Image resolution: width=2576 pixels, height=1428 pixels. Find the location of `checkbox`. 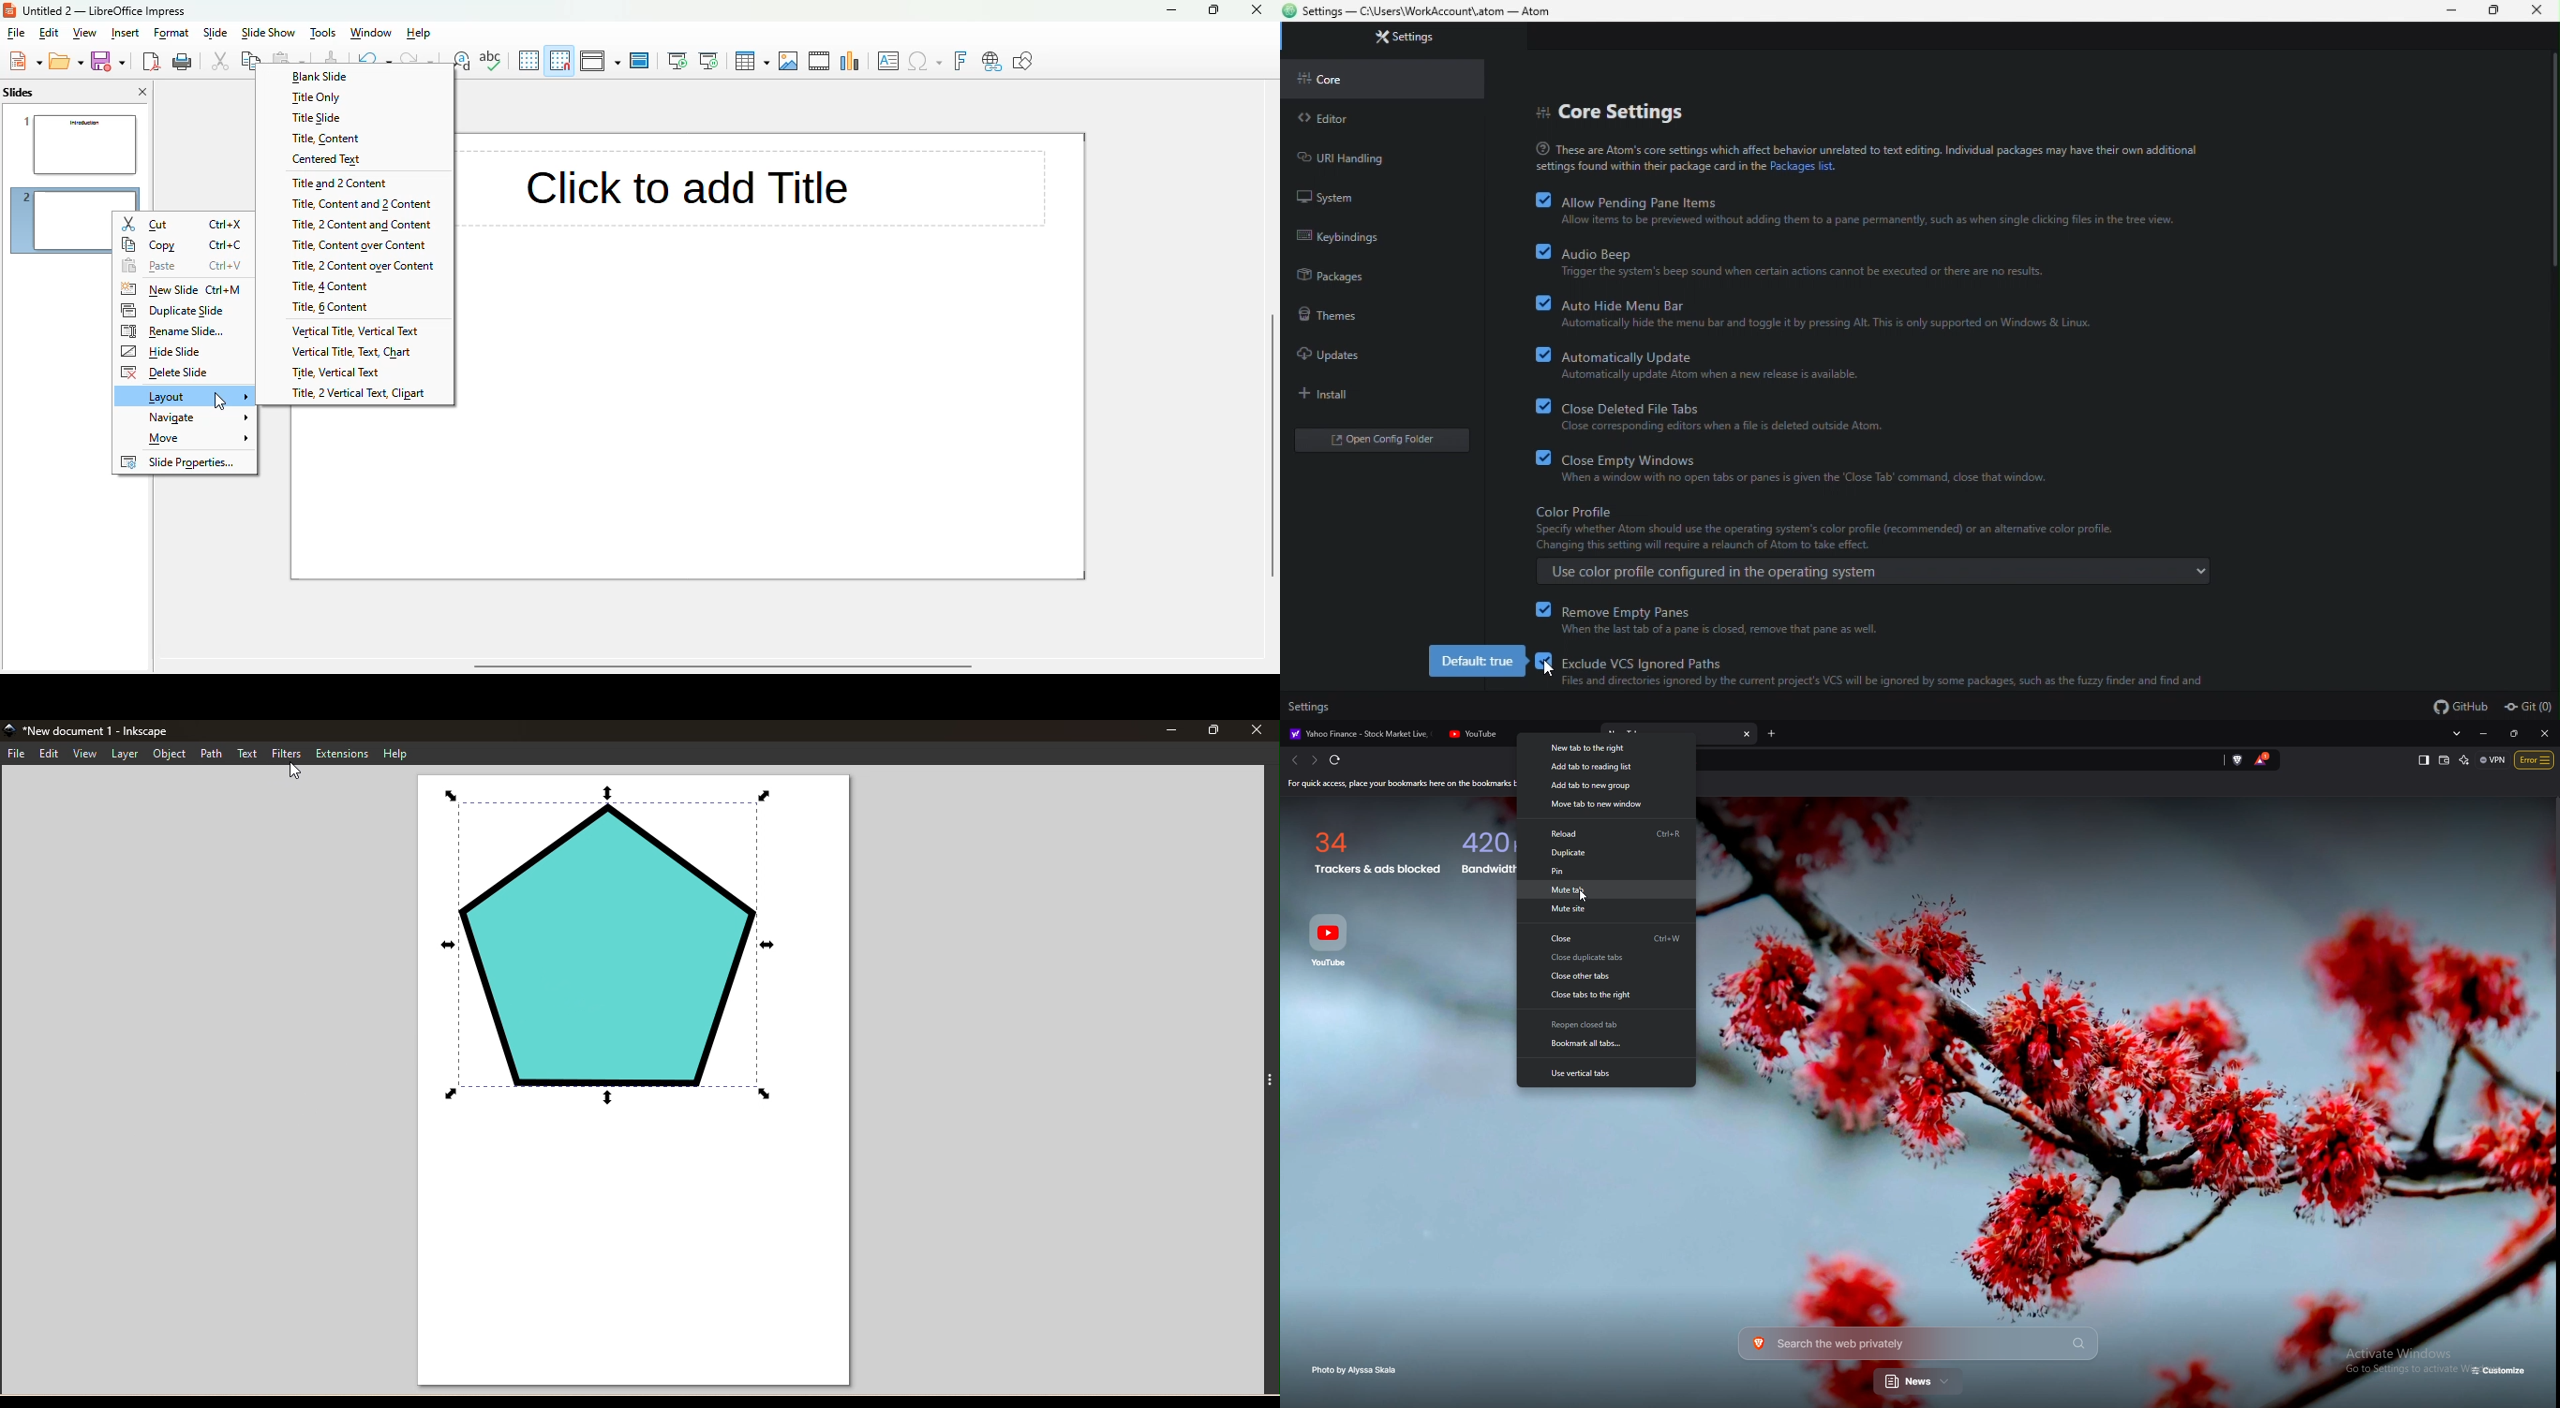

checkbox is located at coordinates (1533, 304).